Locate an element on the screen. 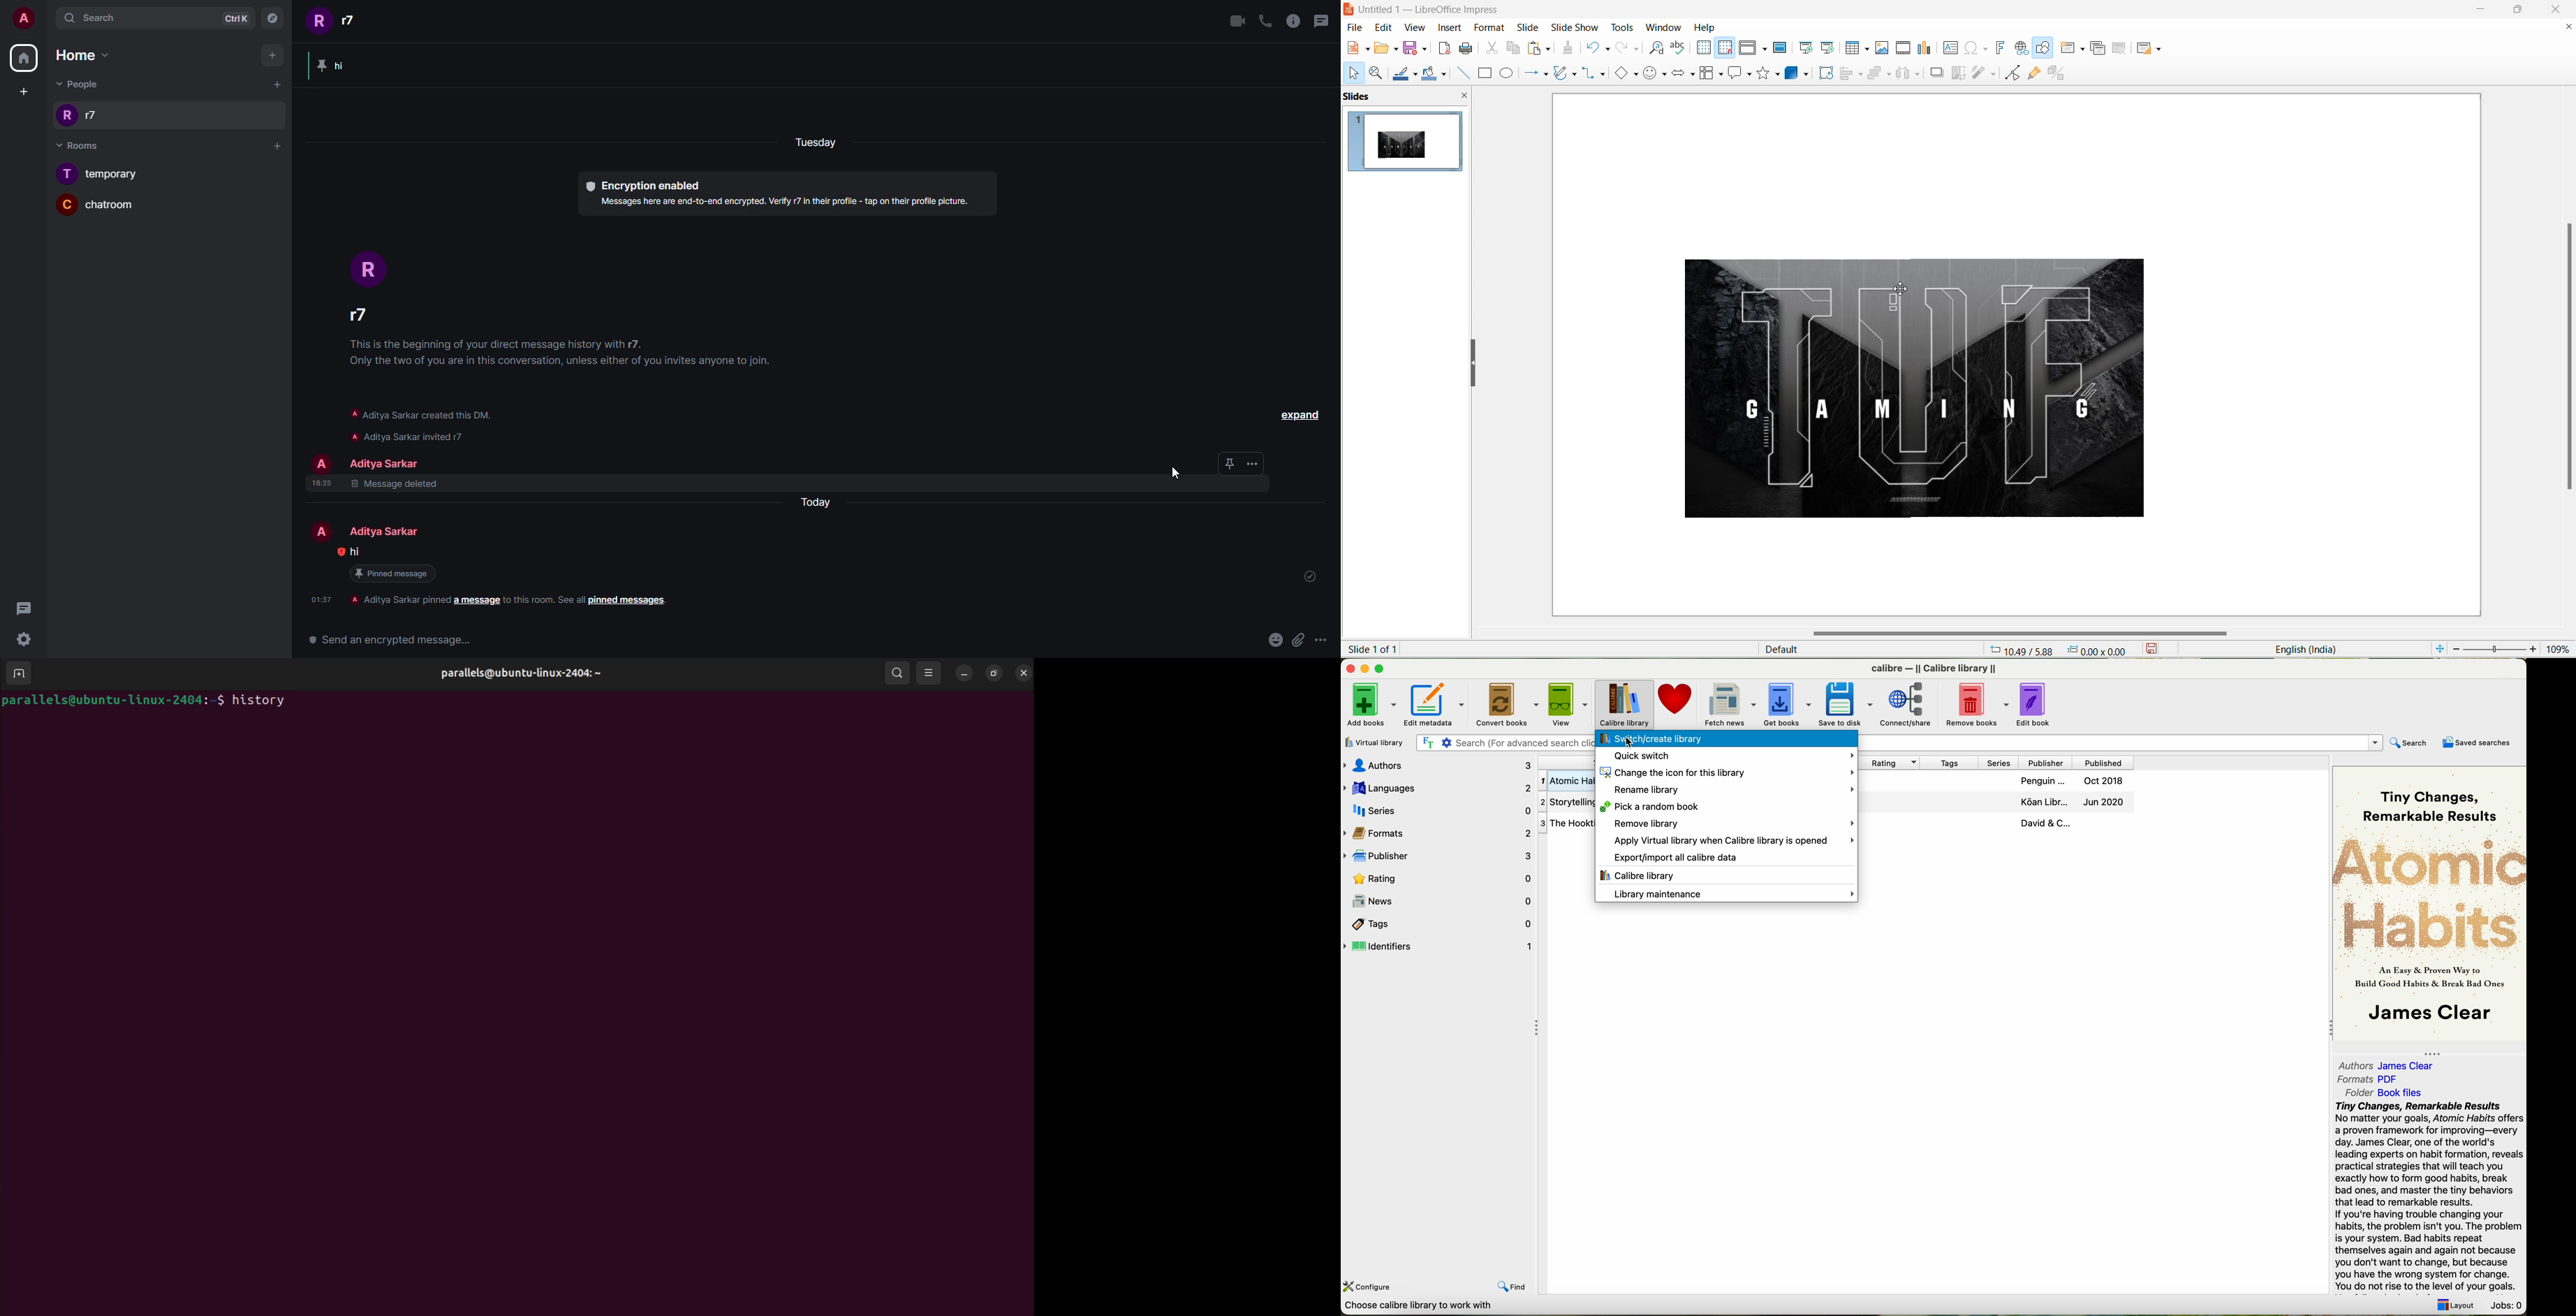  info is located at coordinates (1295, 21).